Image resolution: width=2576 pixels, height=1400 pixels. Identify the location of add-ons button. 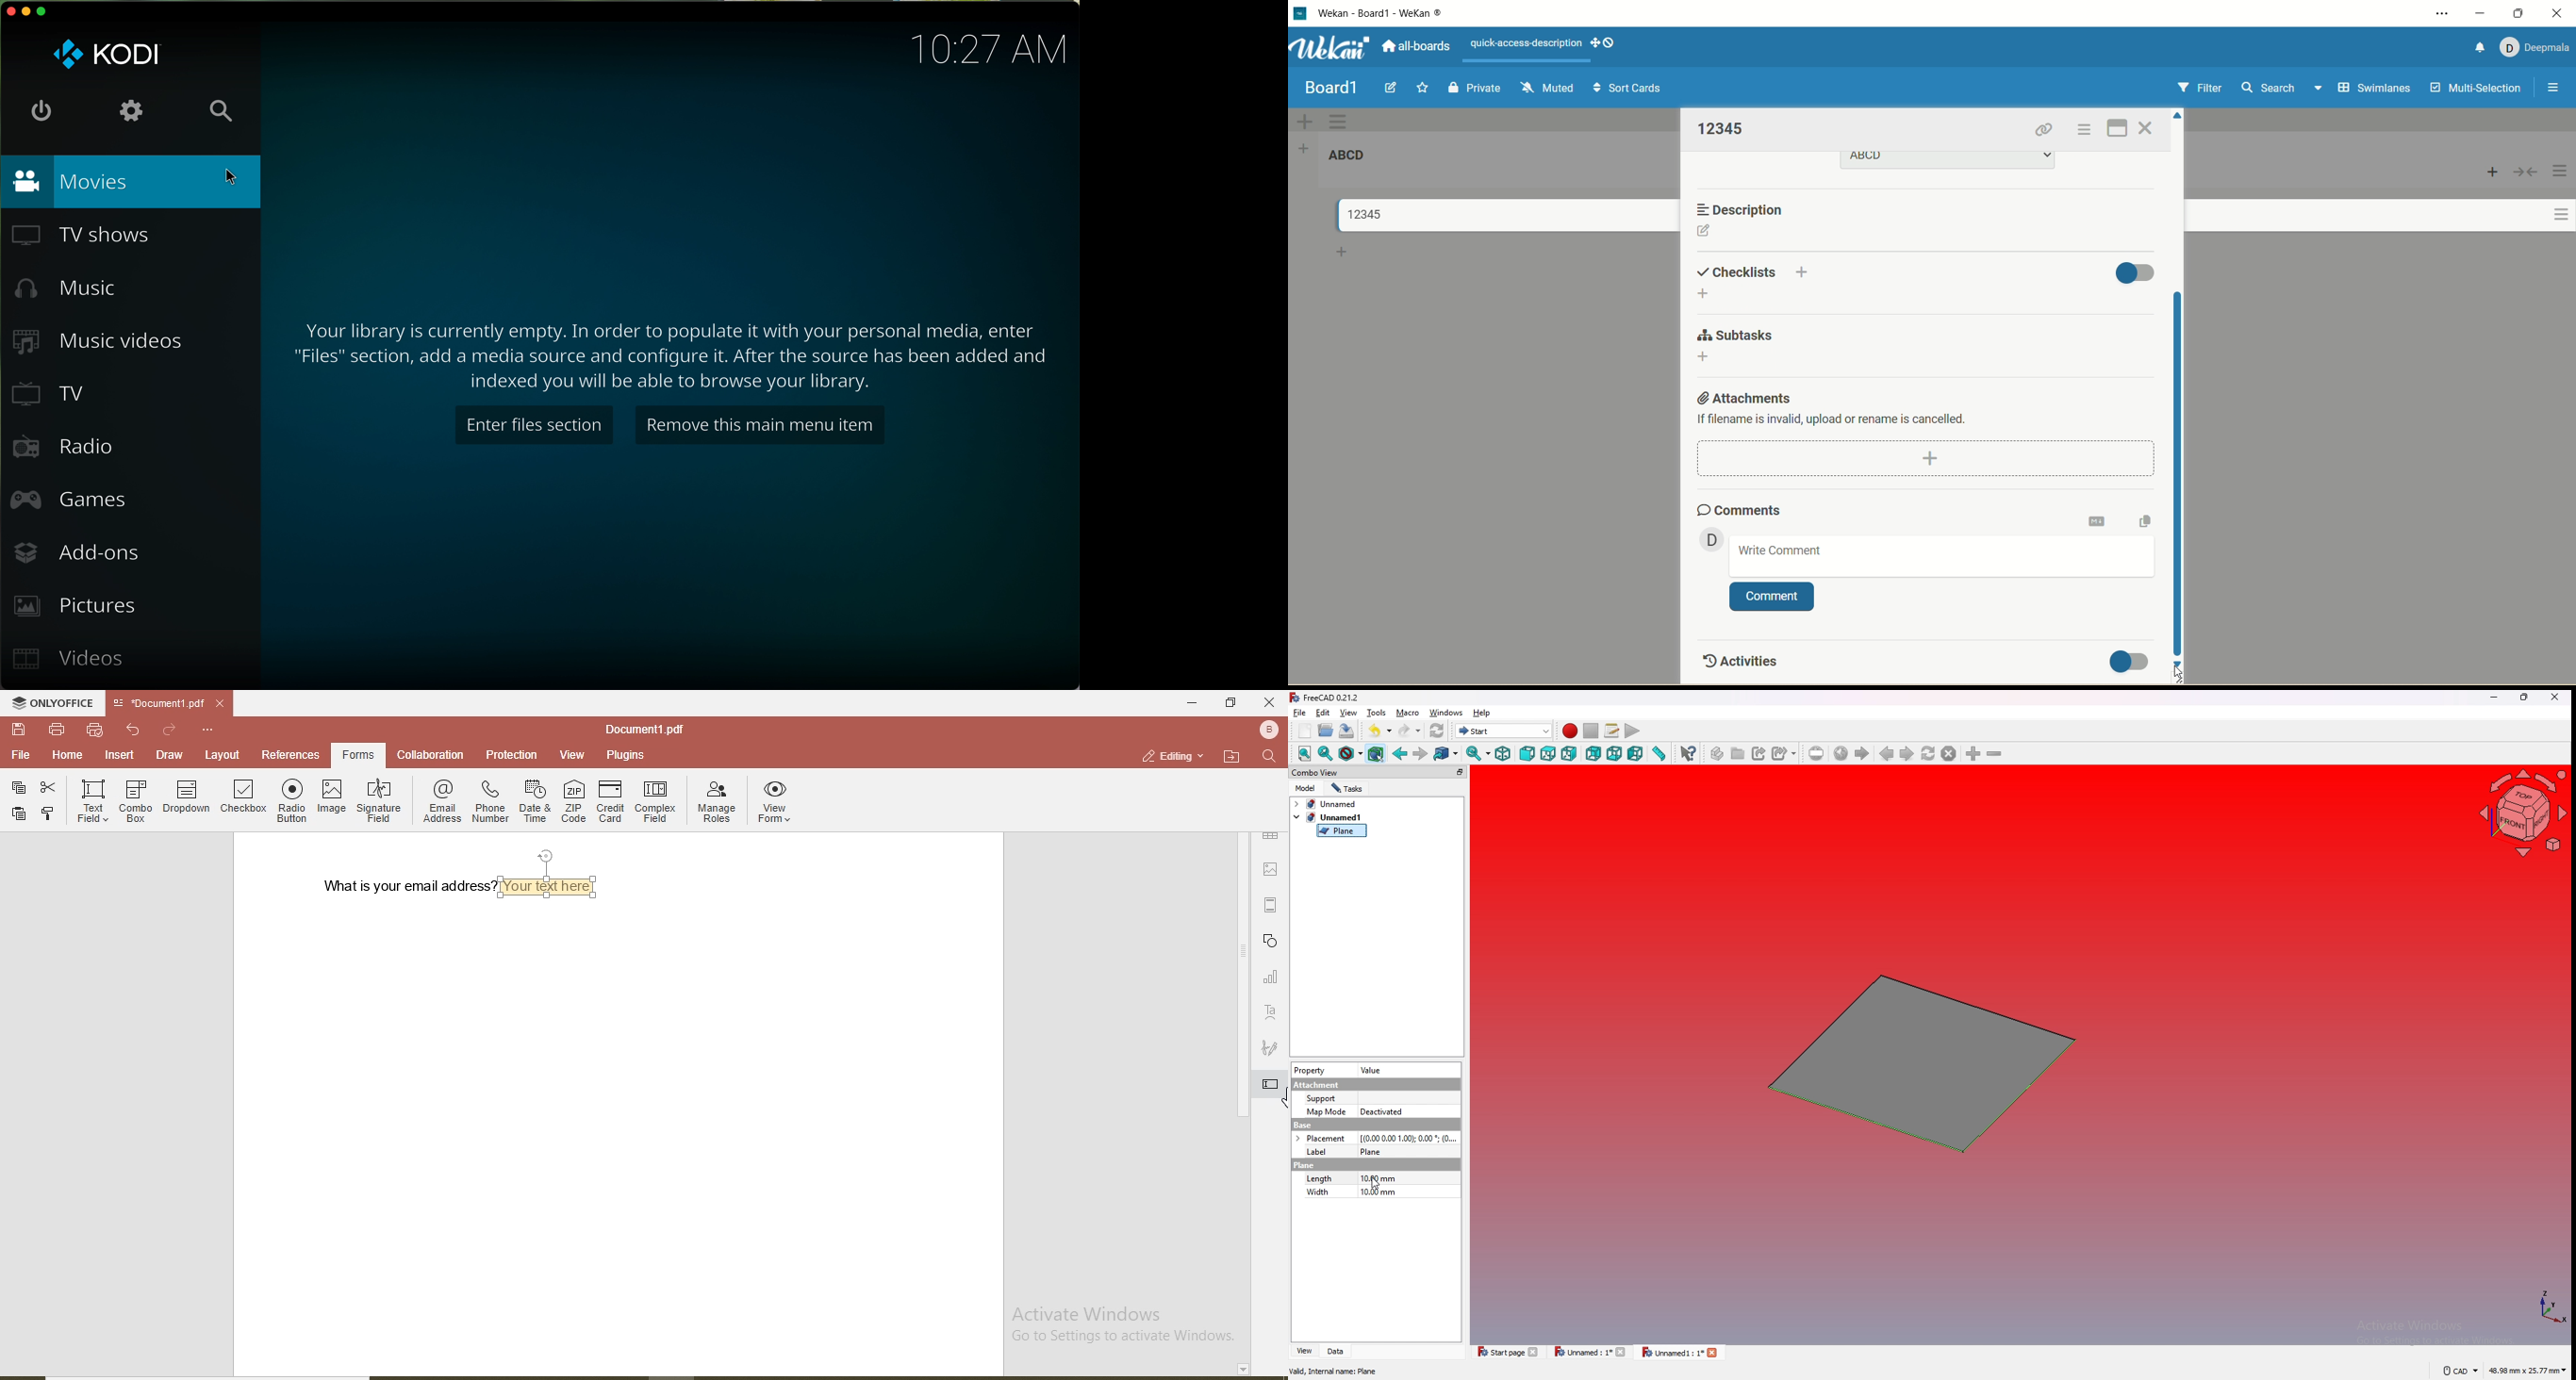
(77, 555).